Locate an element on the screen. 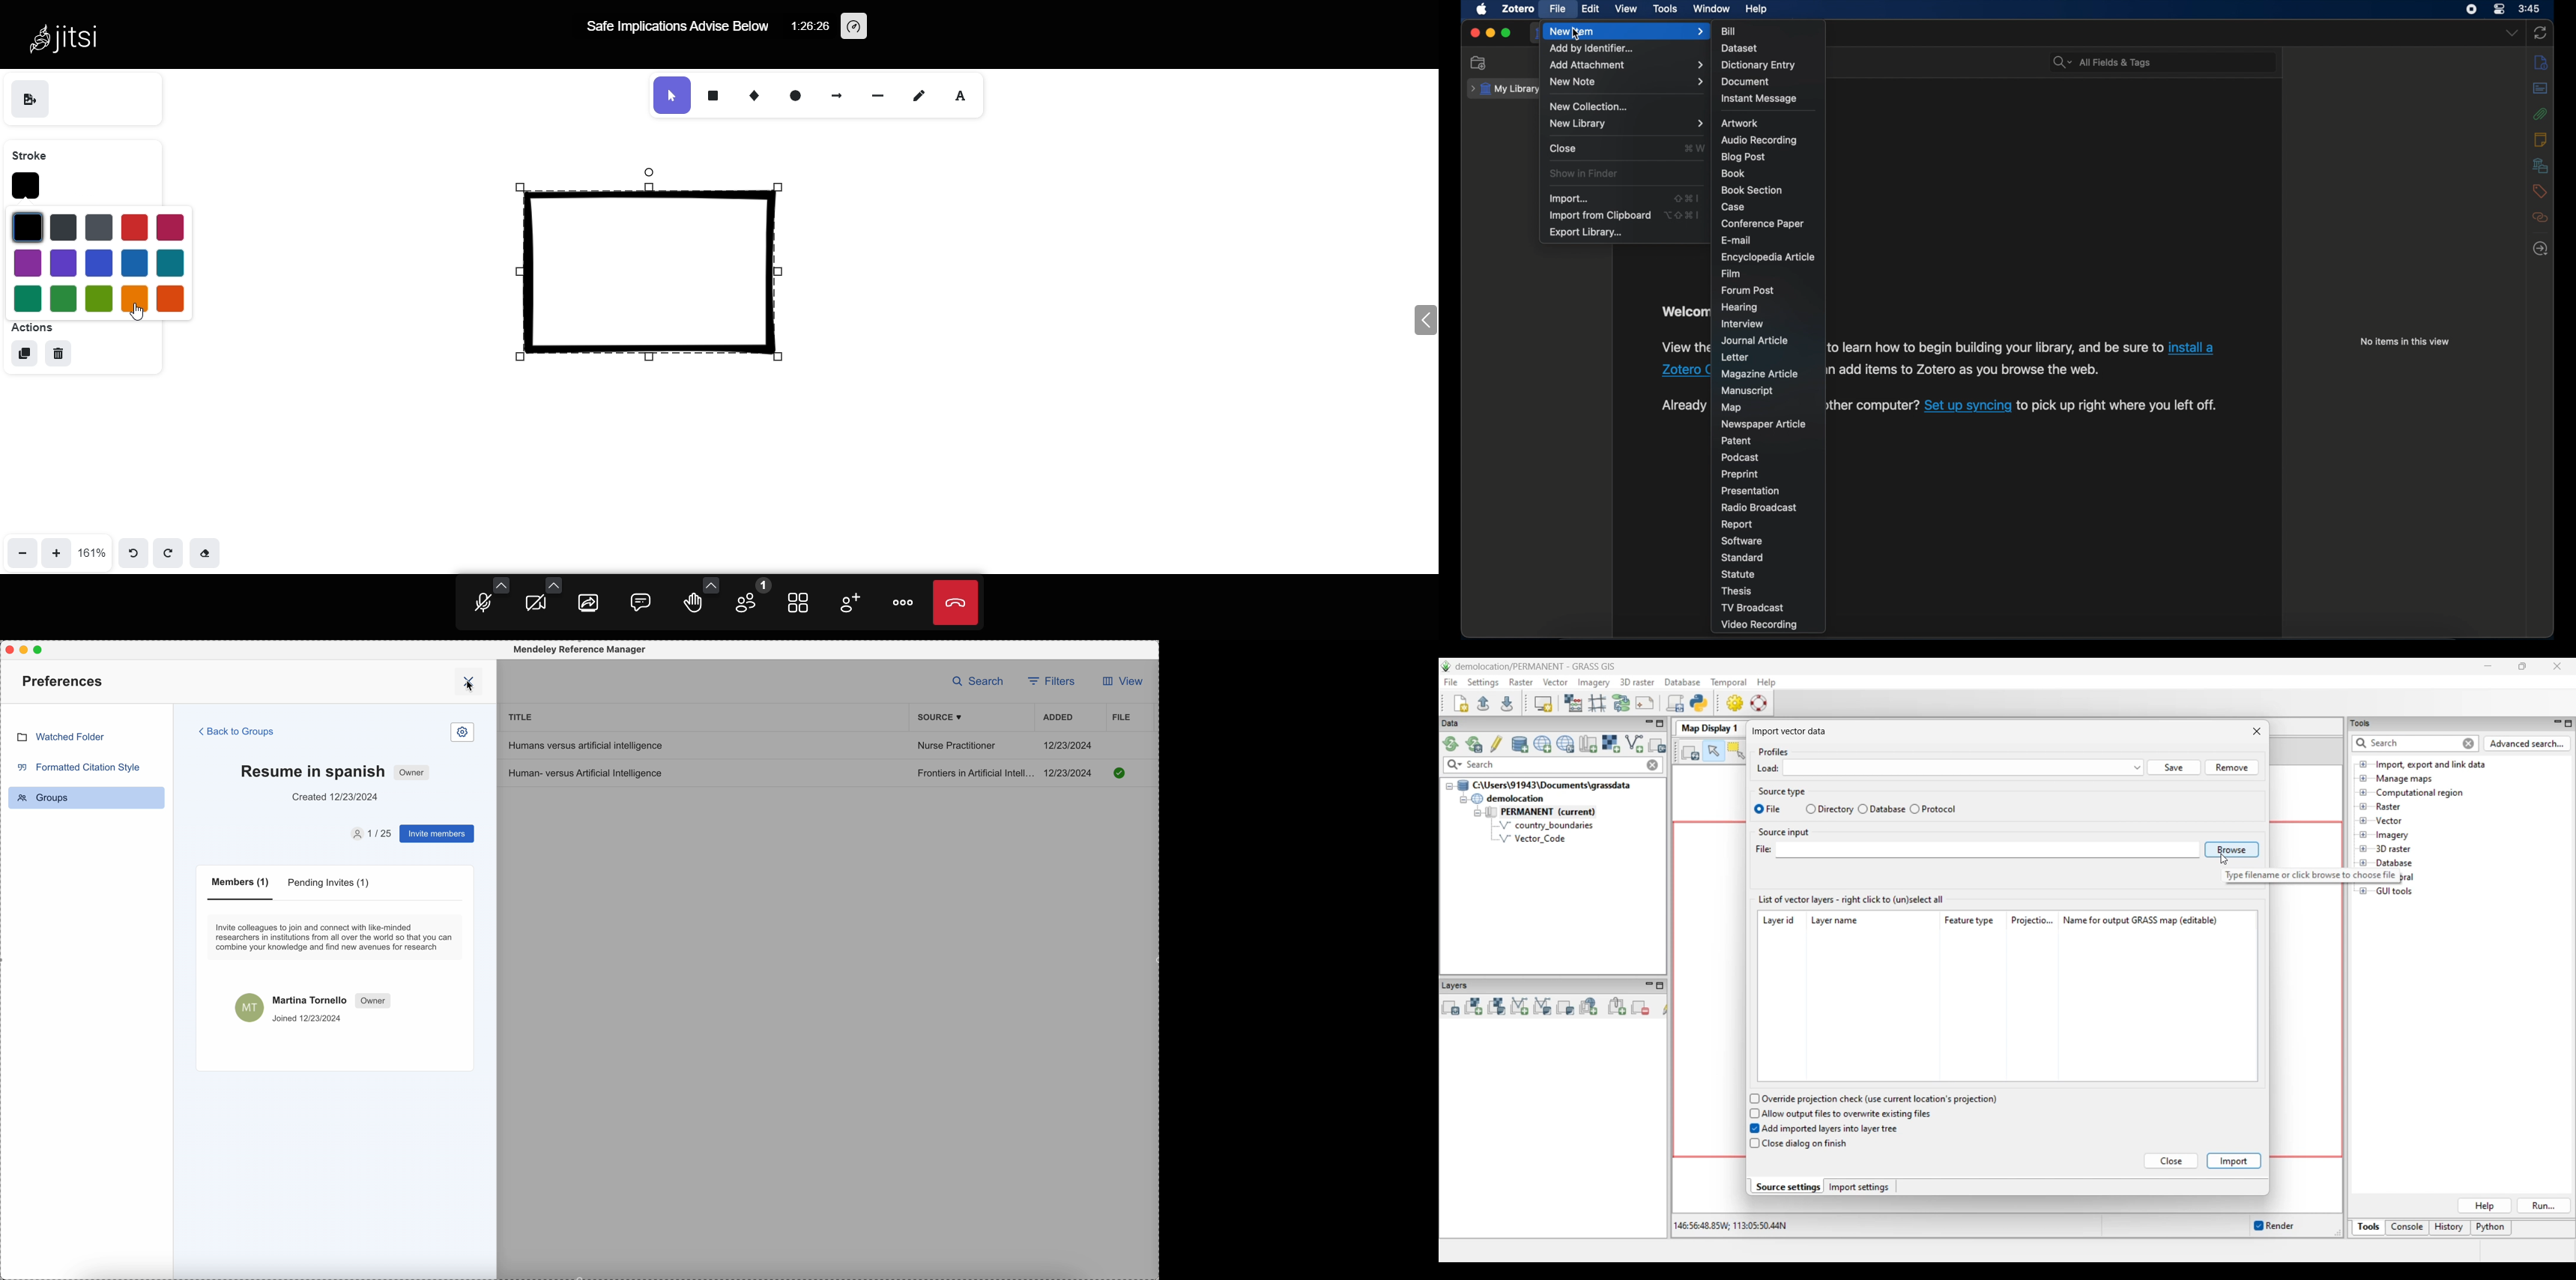  green 3 is located at coordinates (99, 300).